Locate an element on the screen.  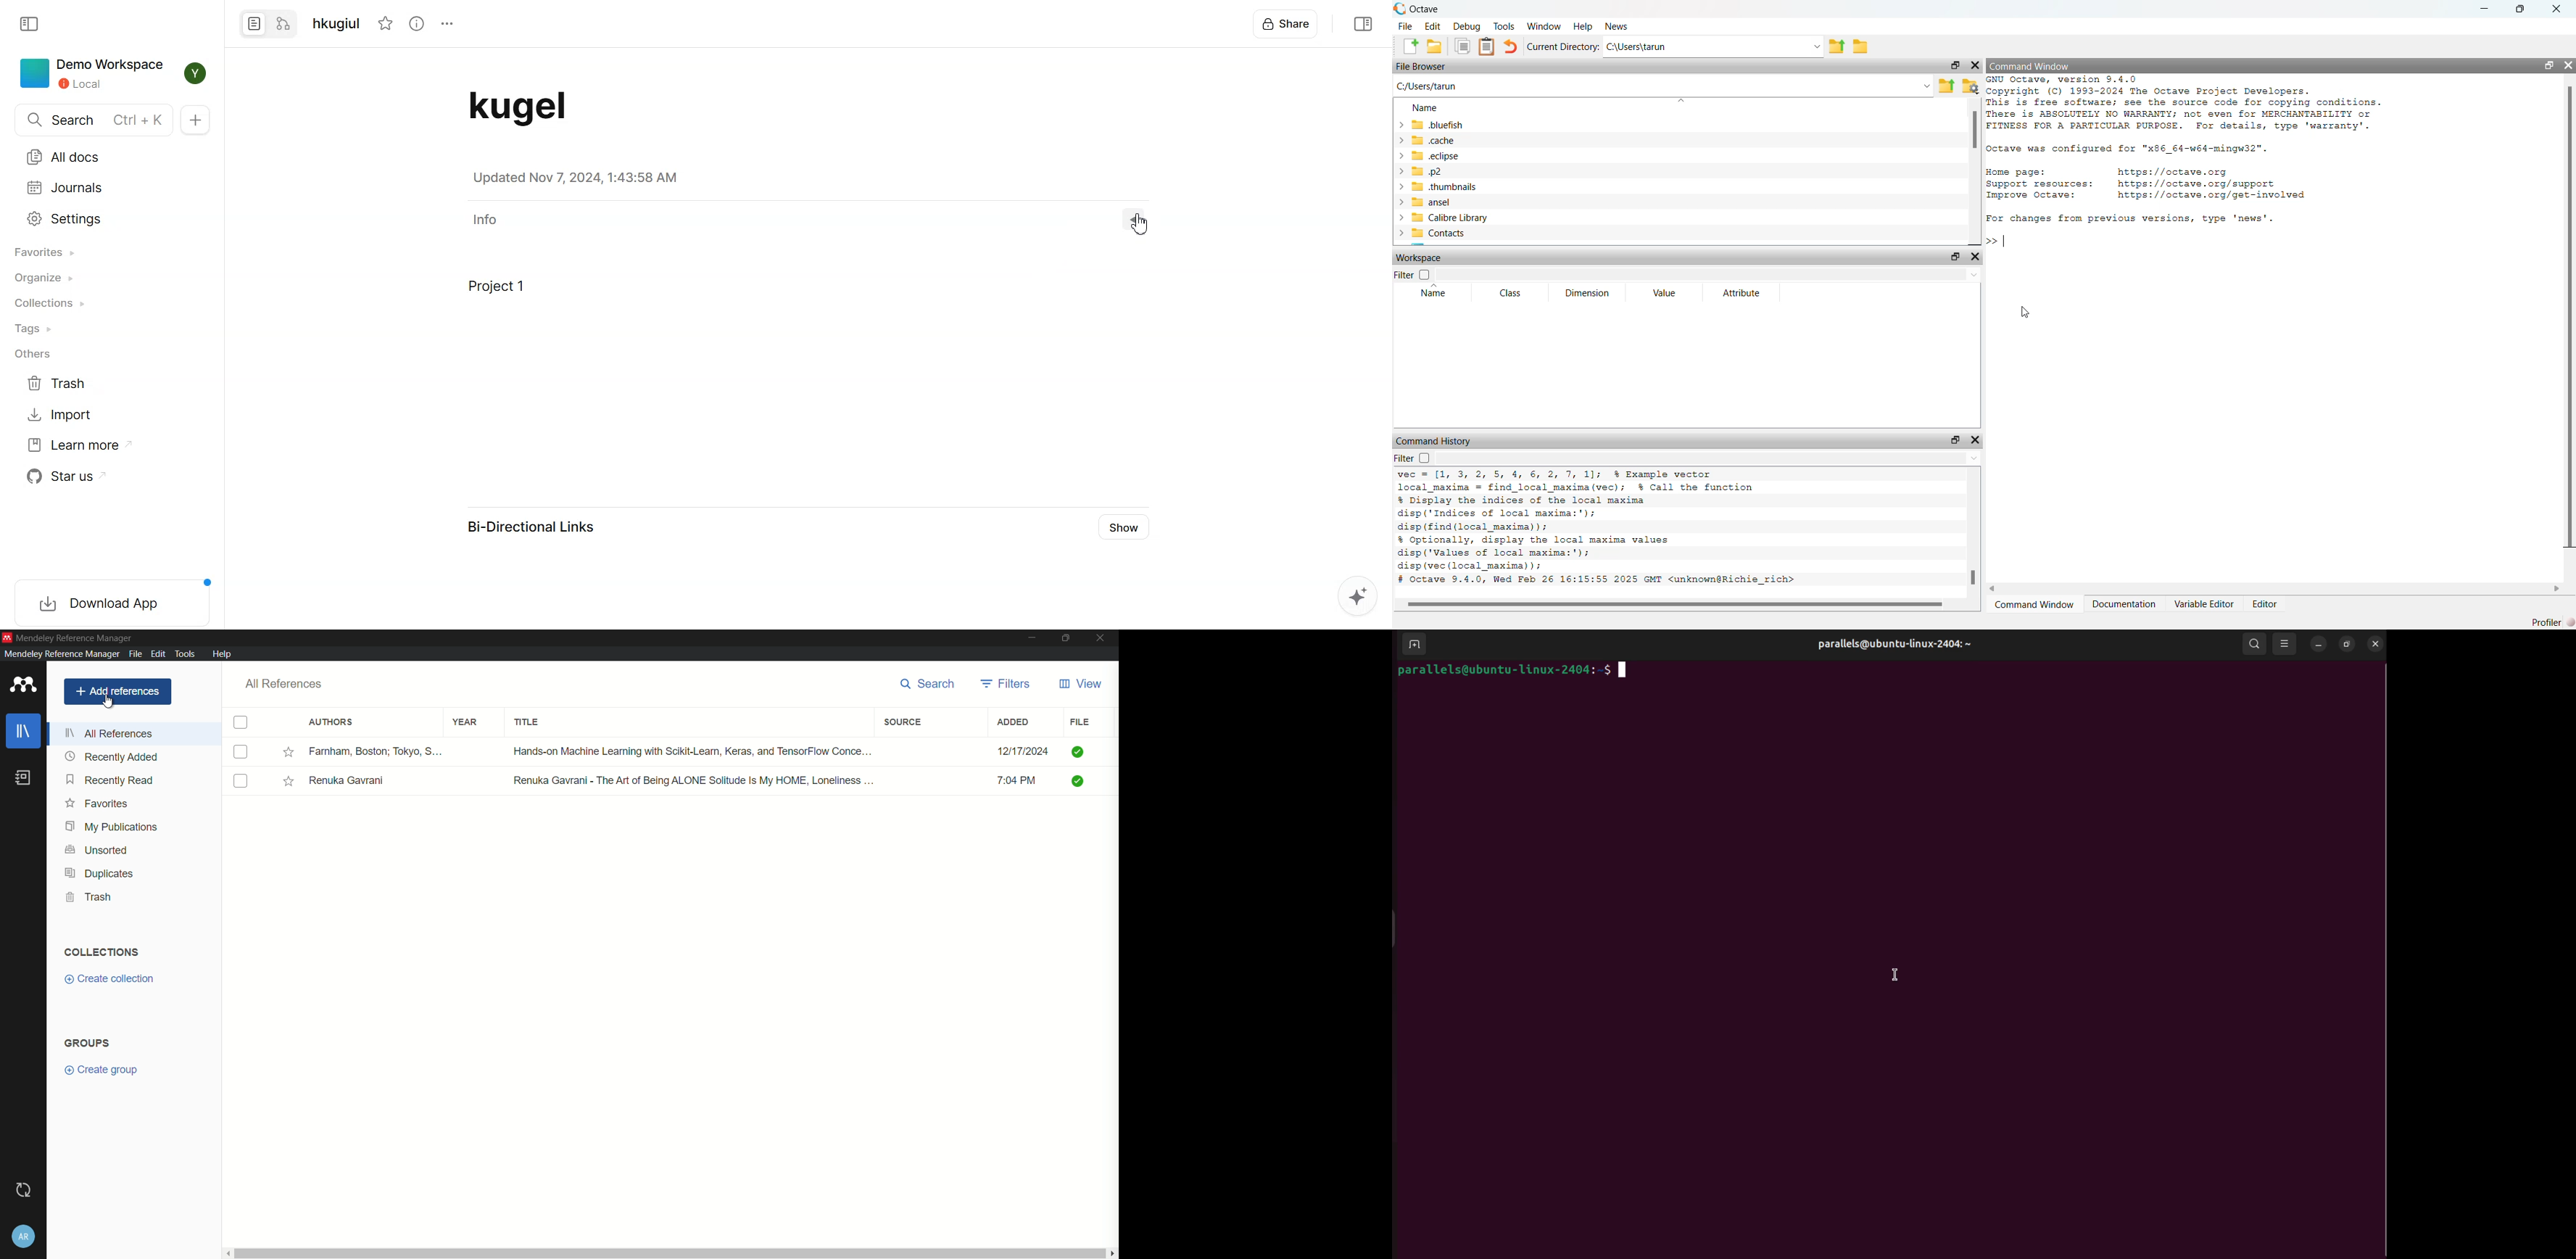
options is located at coordinates (446, 23).